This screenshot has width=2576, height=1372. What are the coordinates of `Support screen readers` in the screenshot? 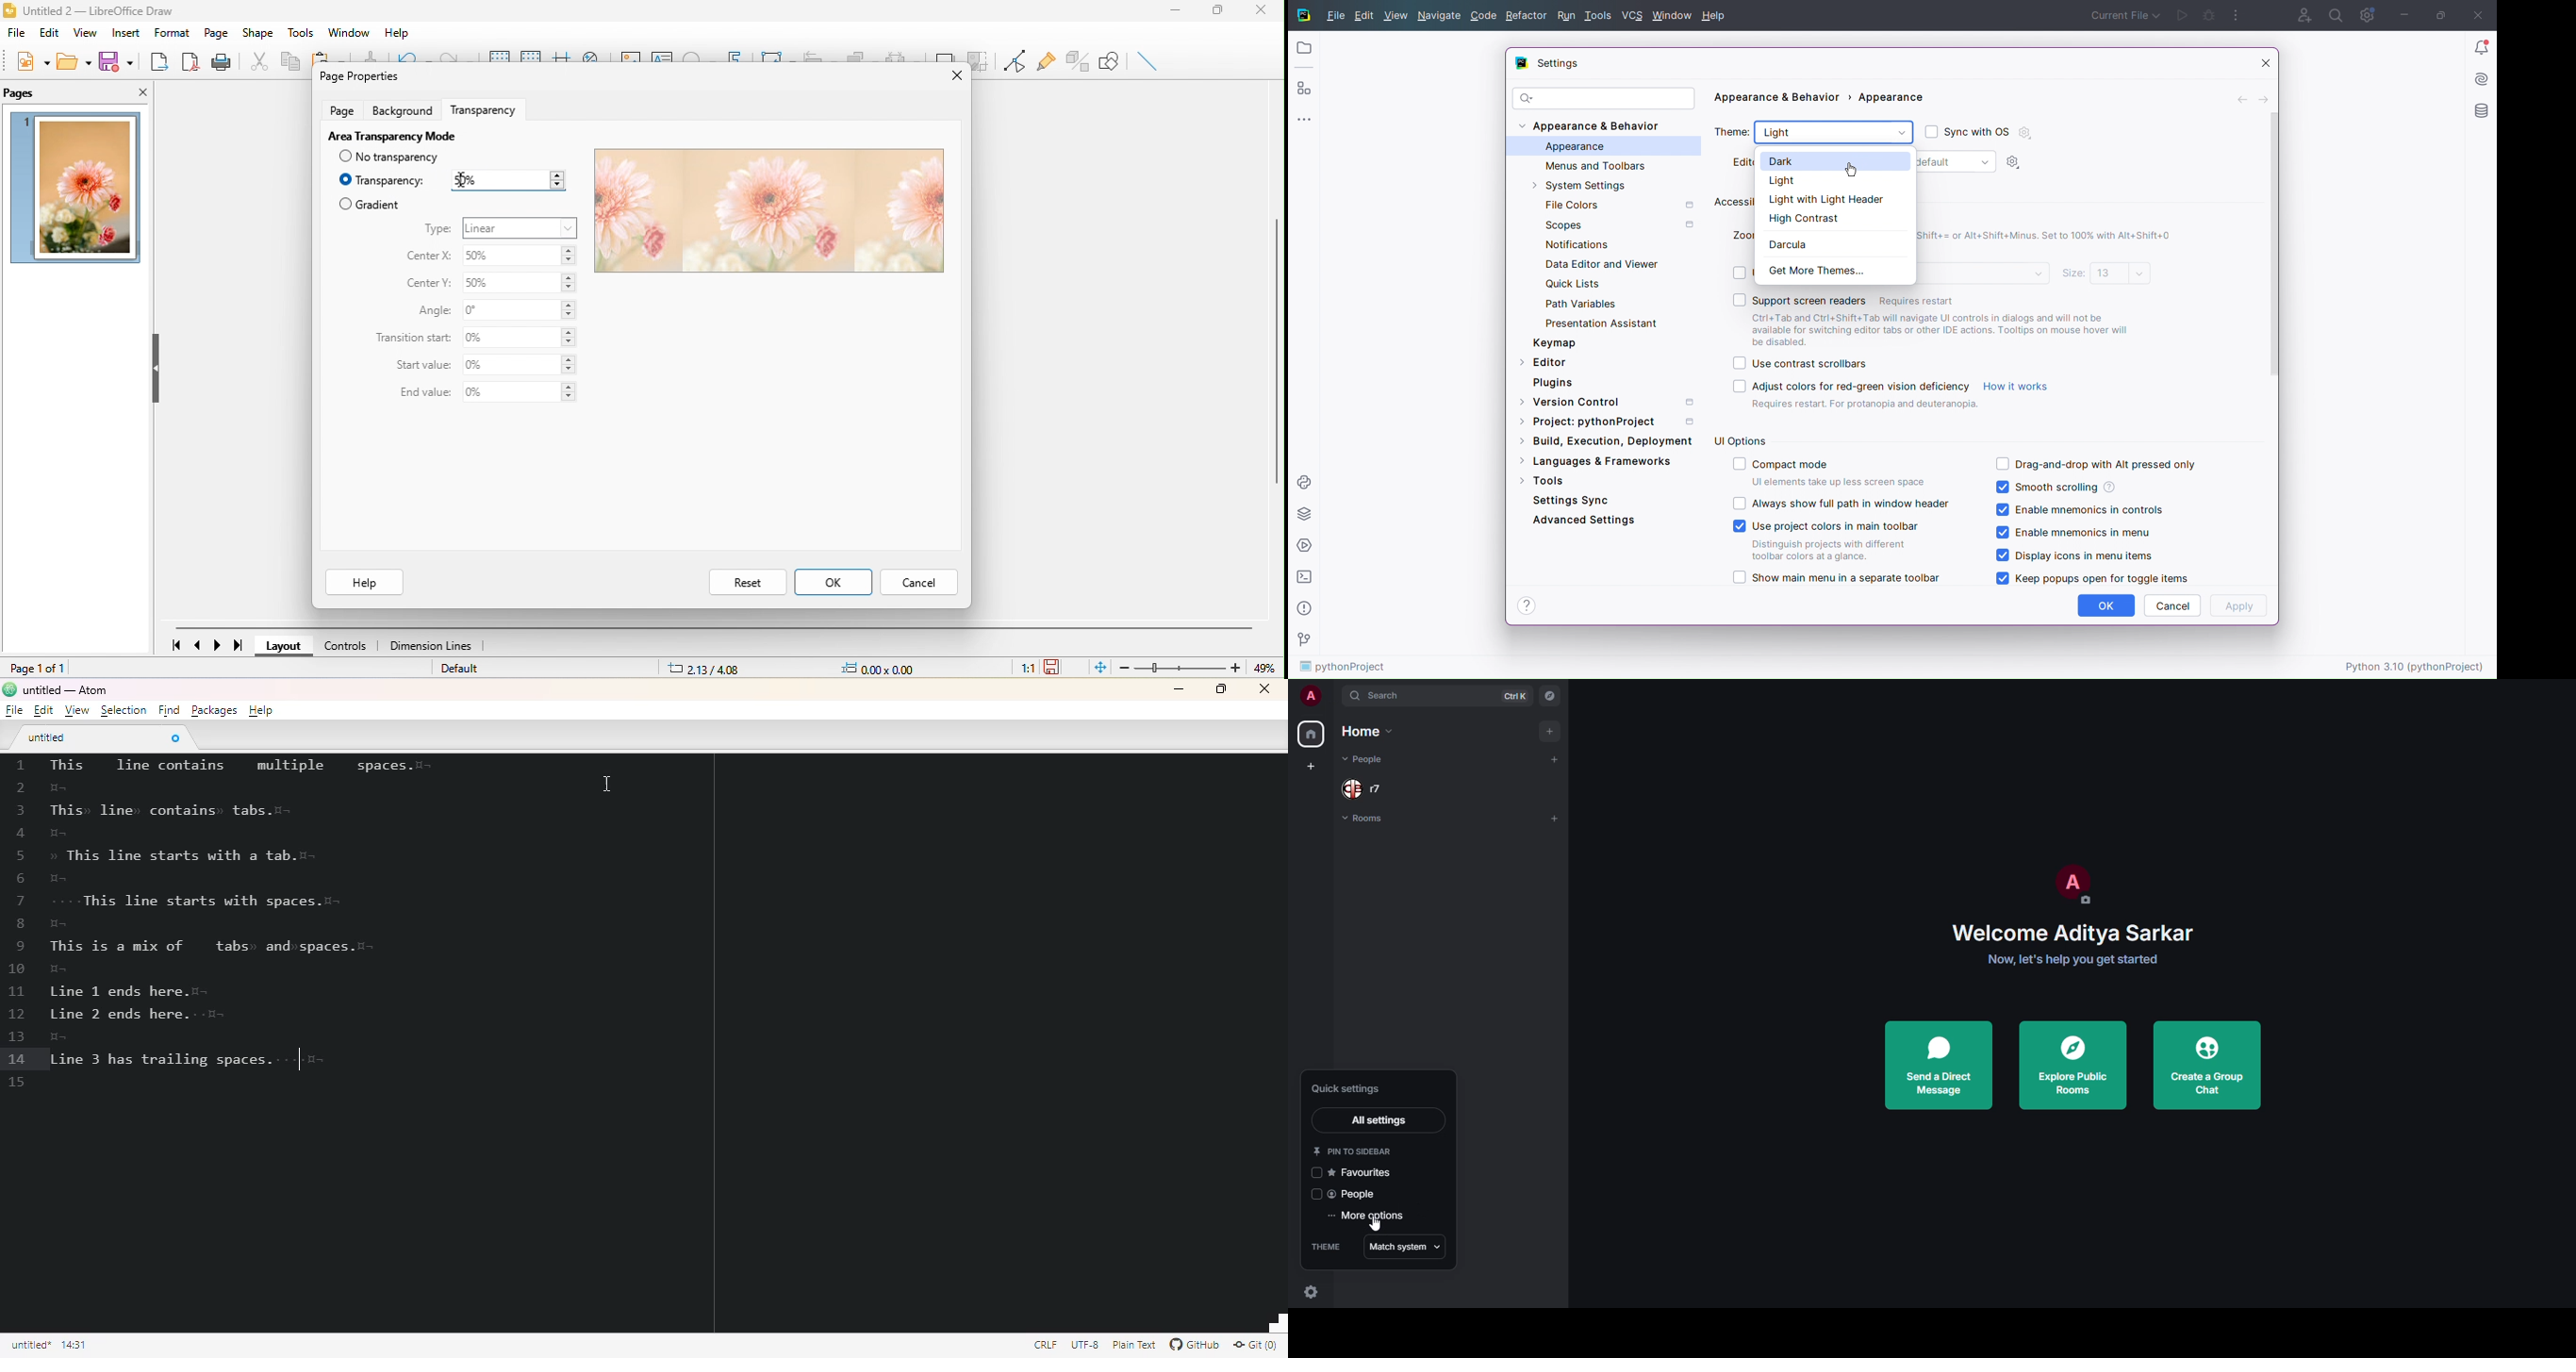 It's located at (1937, 298).